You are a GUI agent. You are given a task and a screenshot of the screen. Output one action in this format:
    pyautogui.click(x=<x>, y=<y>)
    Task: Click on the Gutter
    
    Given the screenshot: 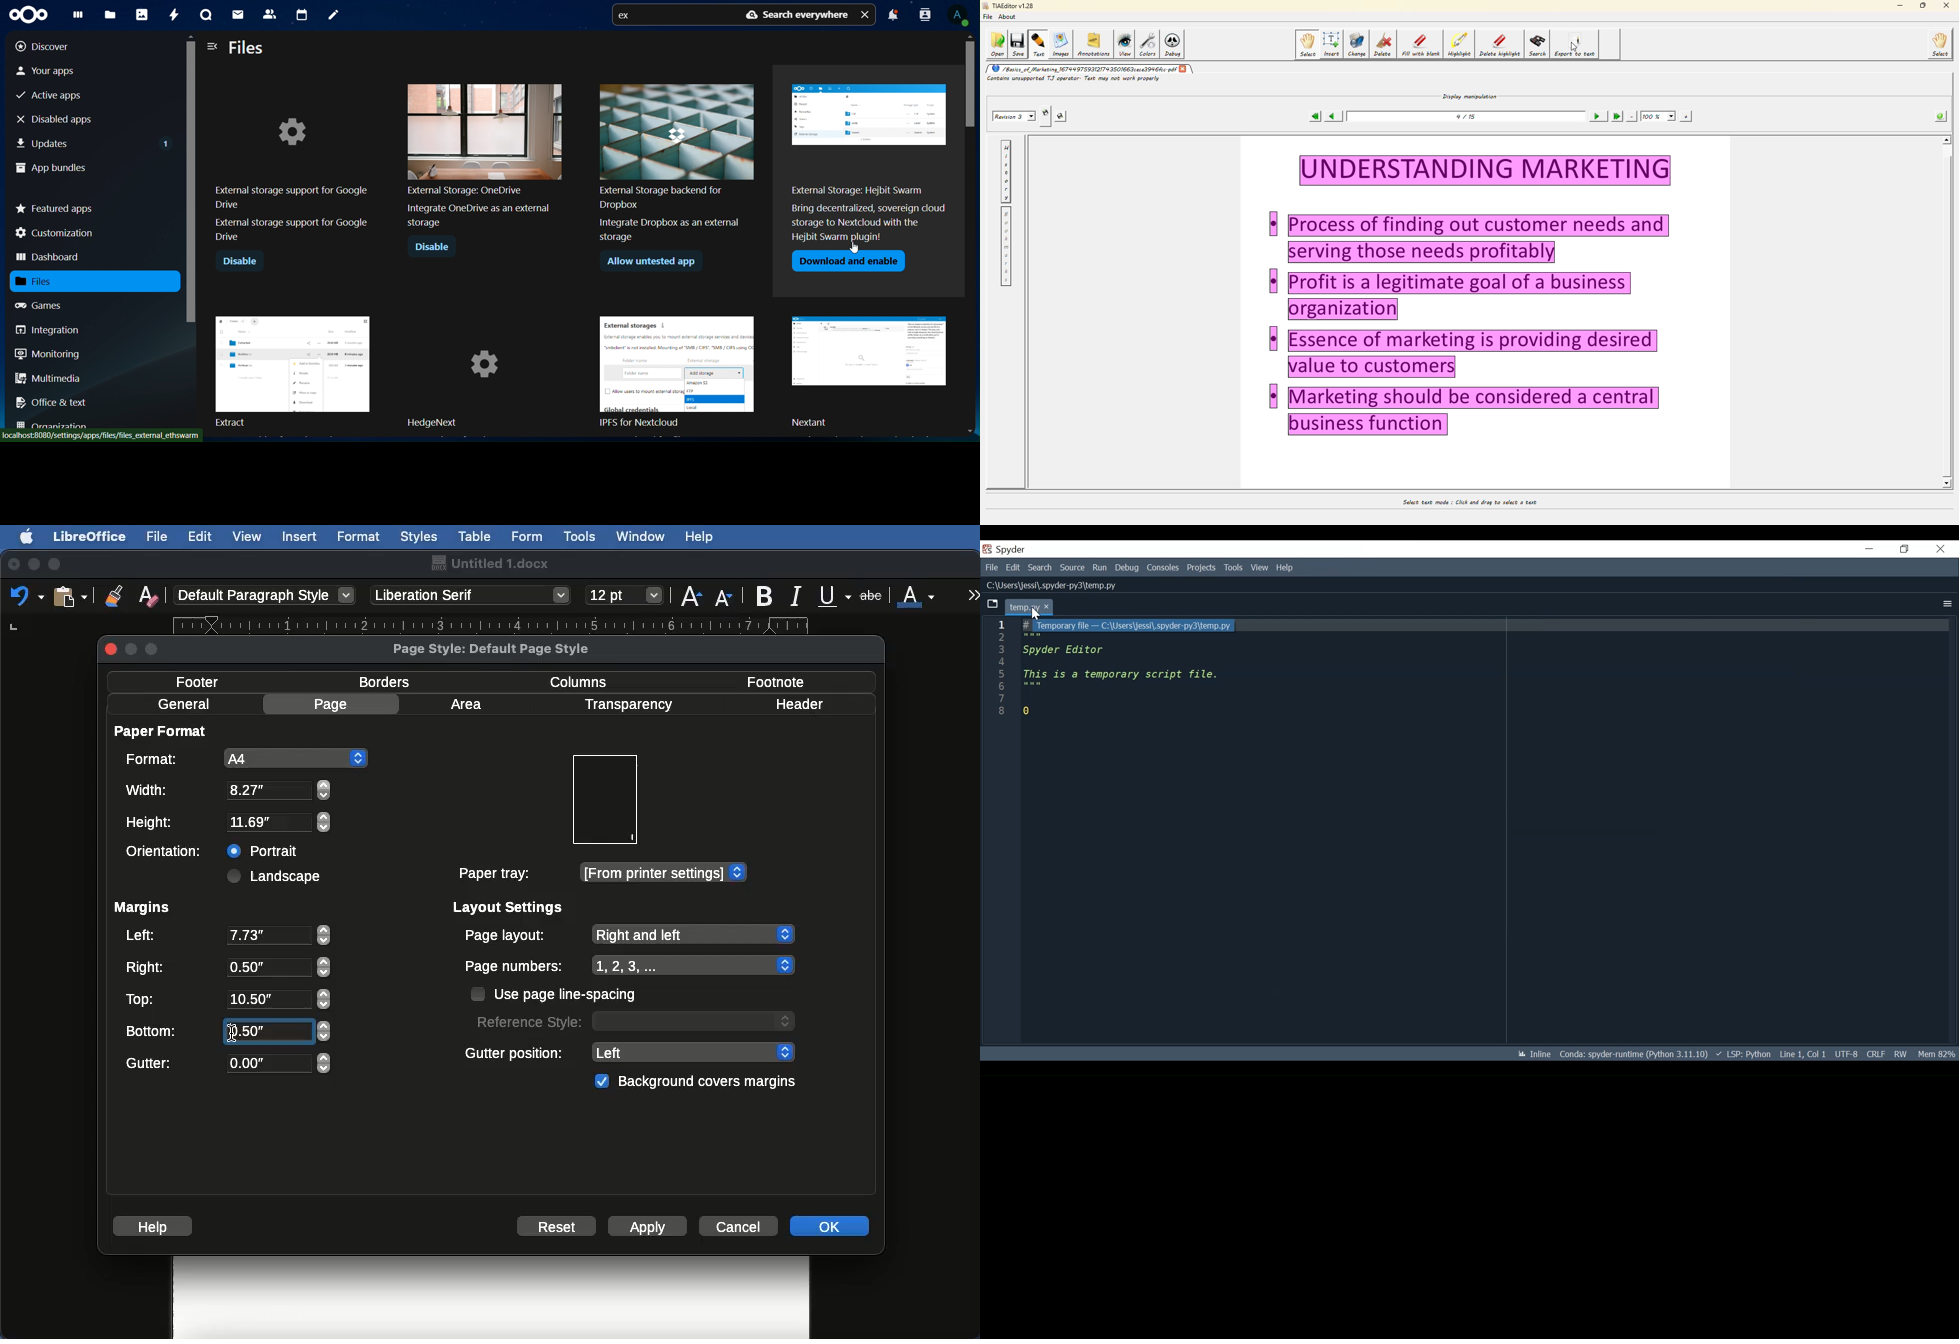 What is the action you would take?
    pyautogui.click(x=228, y=1064)
    